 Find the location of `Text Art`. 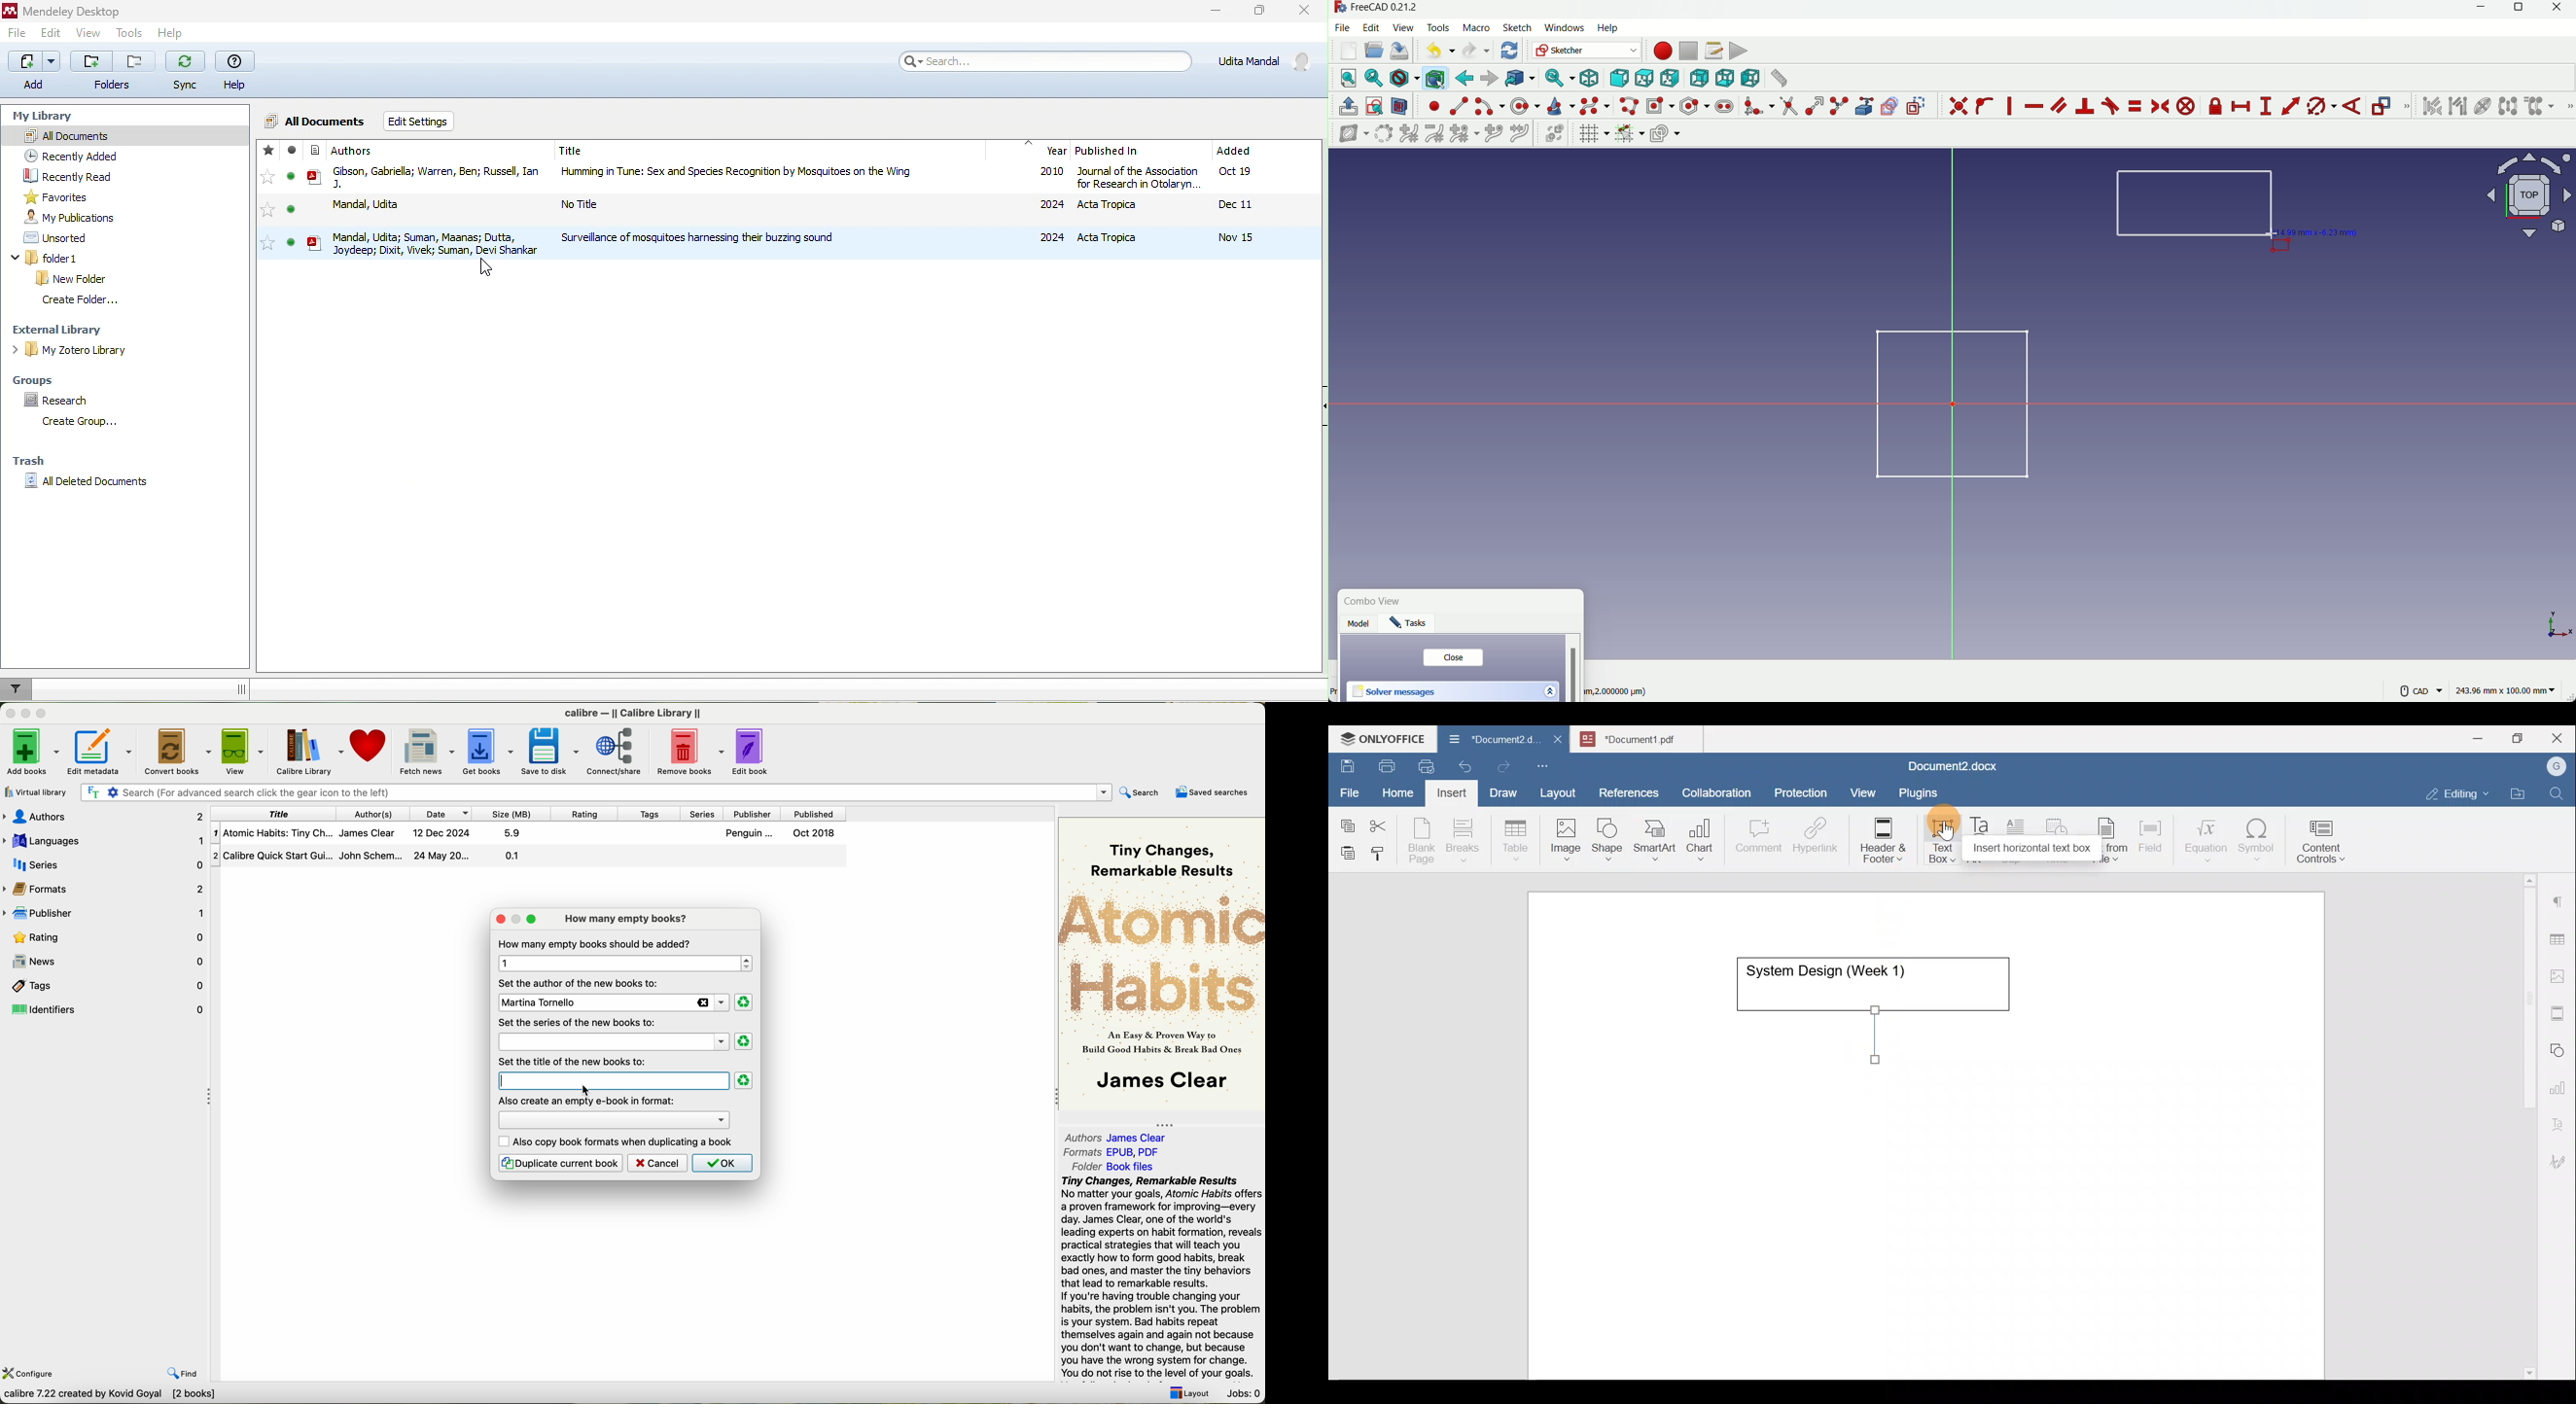

Text Art is located at coordinates (1980, 840).